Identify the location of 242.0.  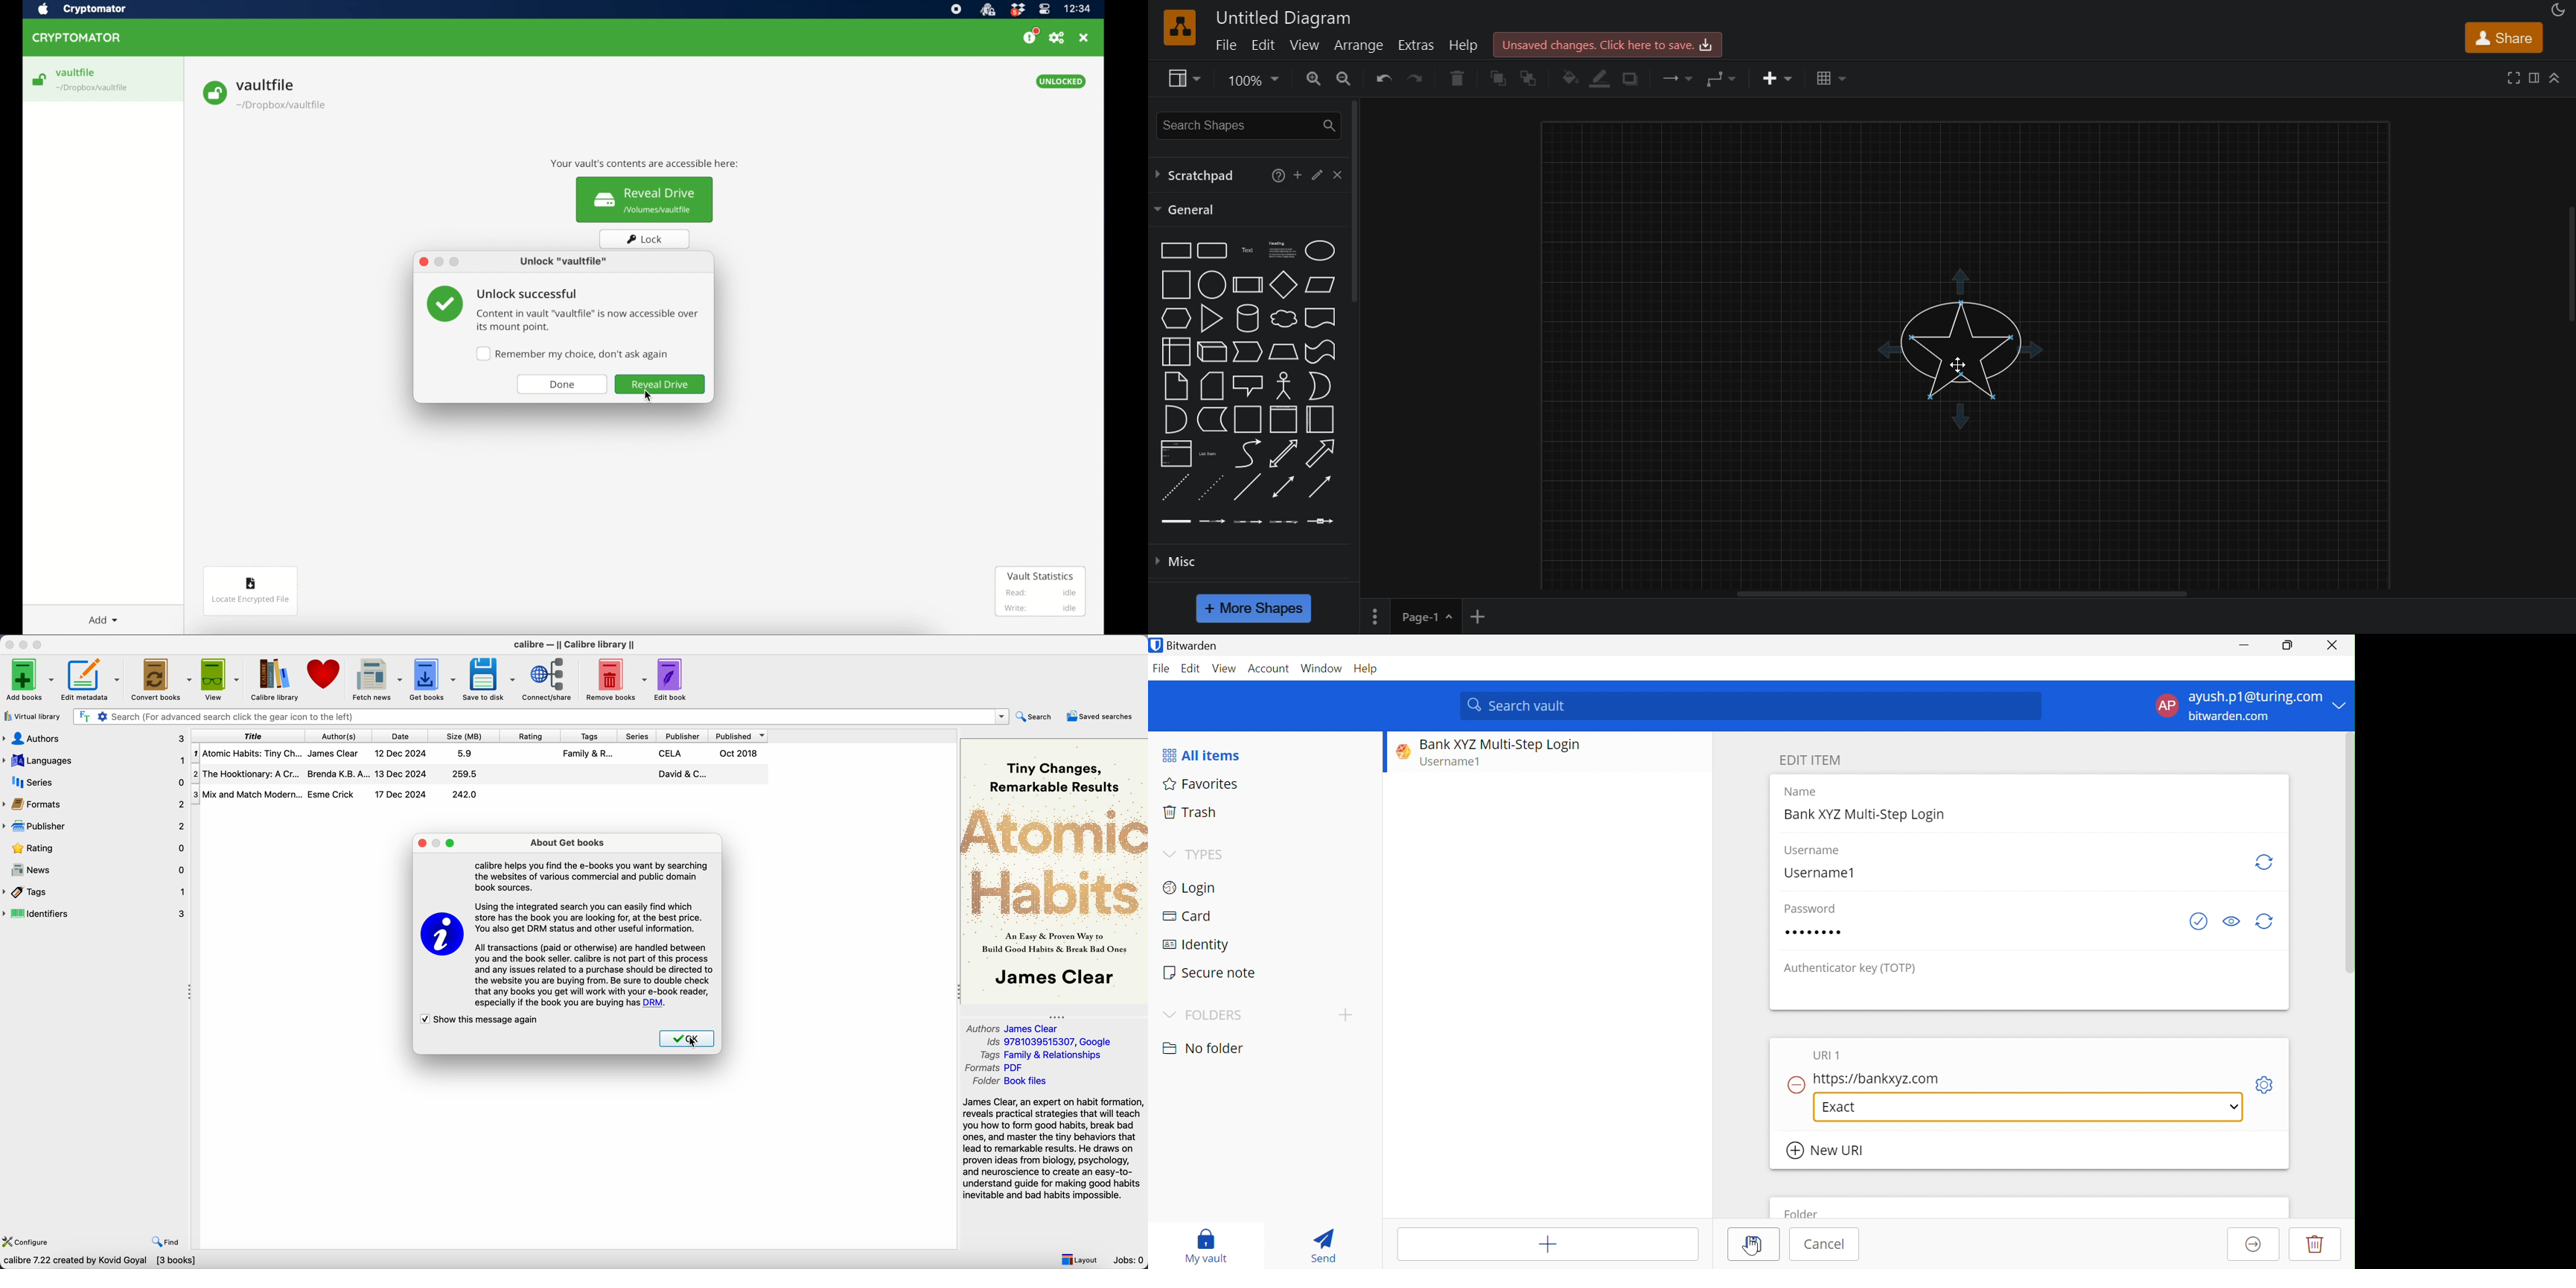
(465, 794).